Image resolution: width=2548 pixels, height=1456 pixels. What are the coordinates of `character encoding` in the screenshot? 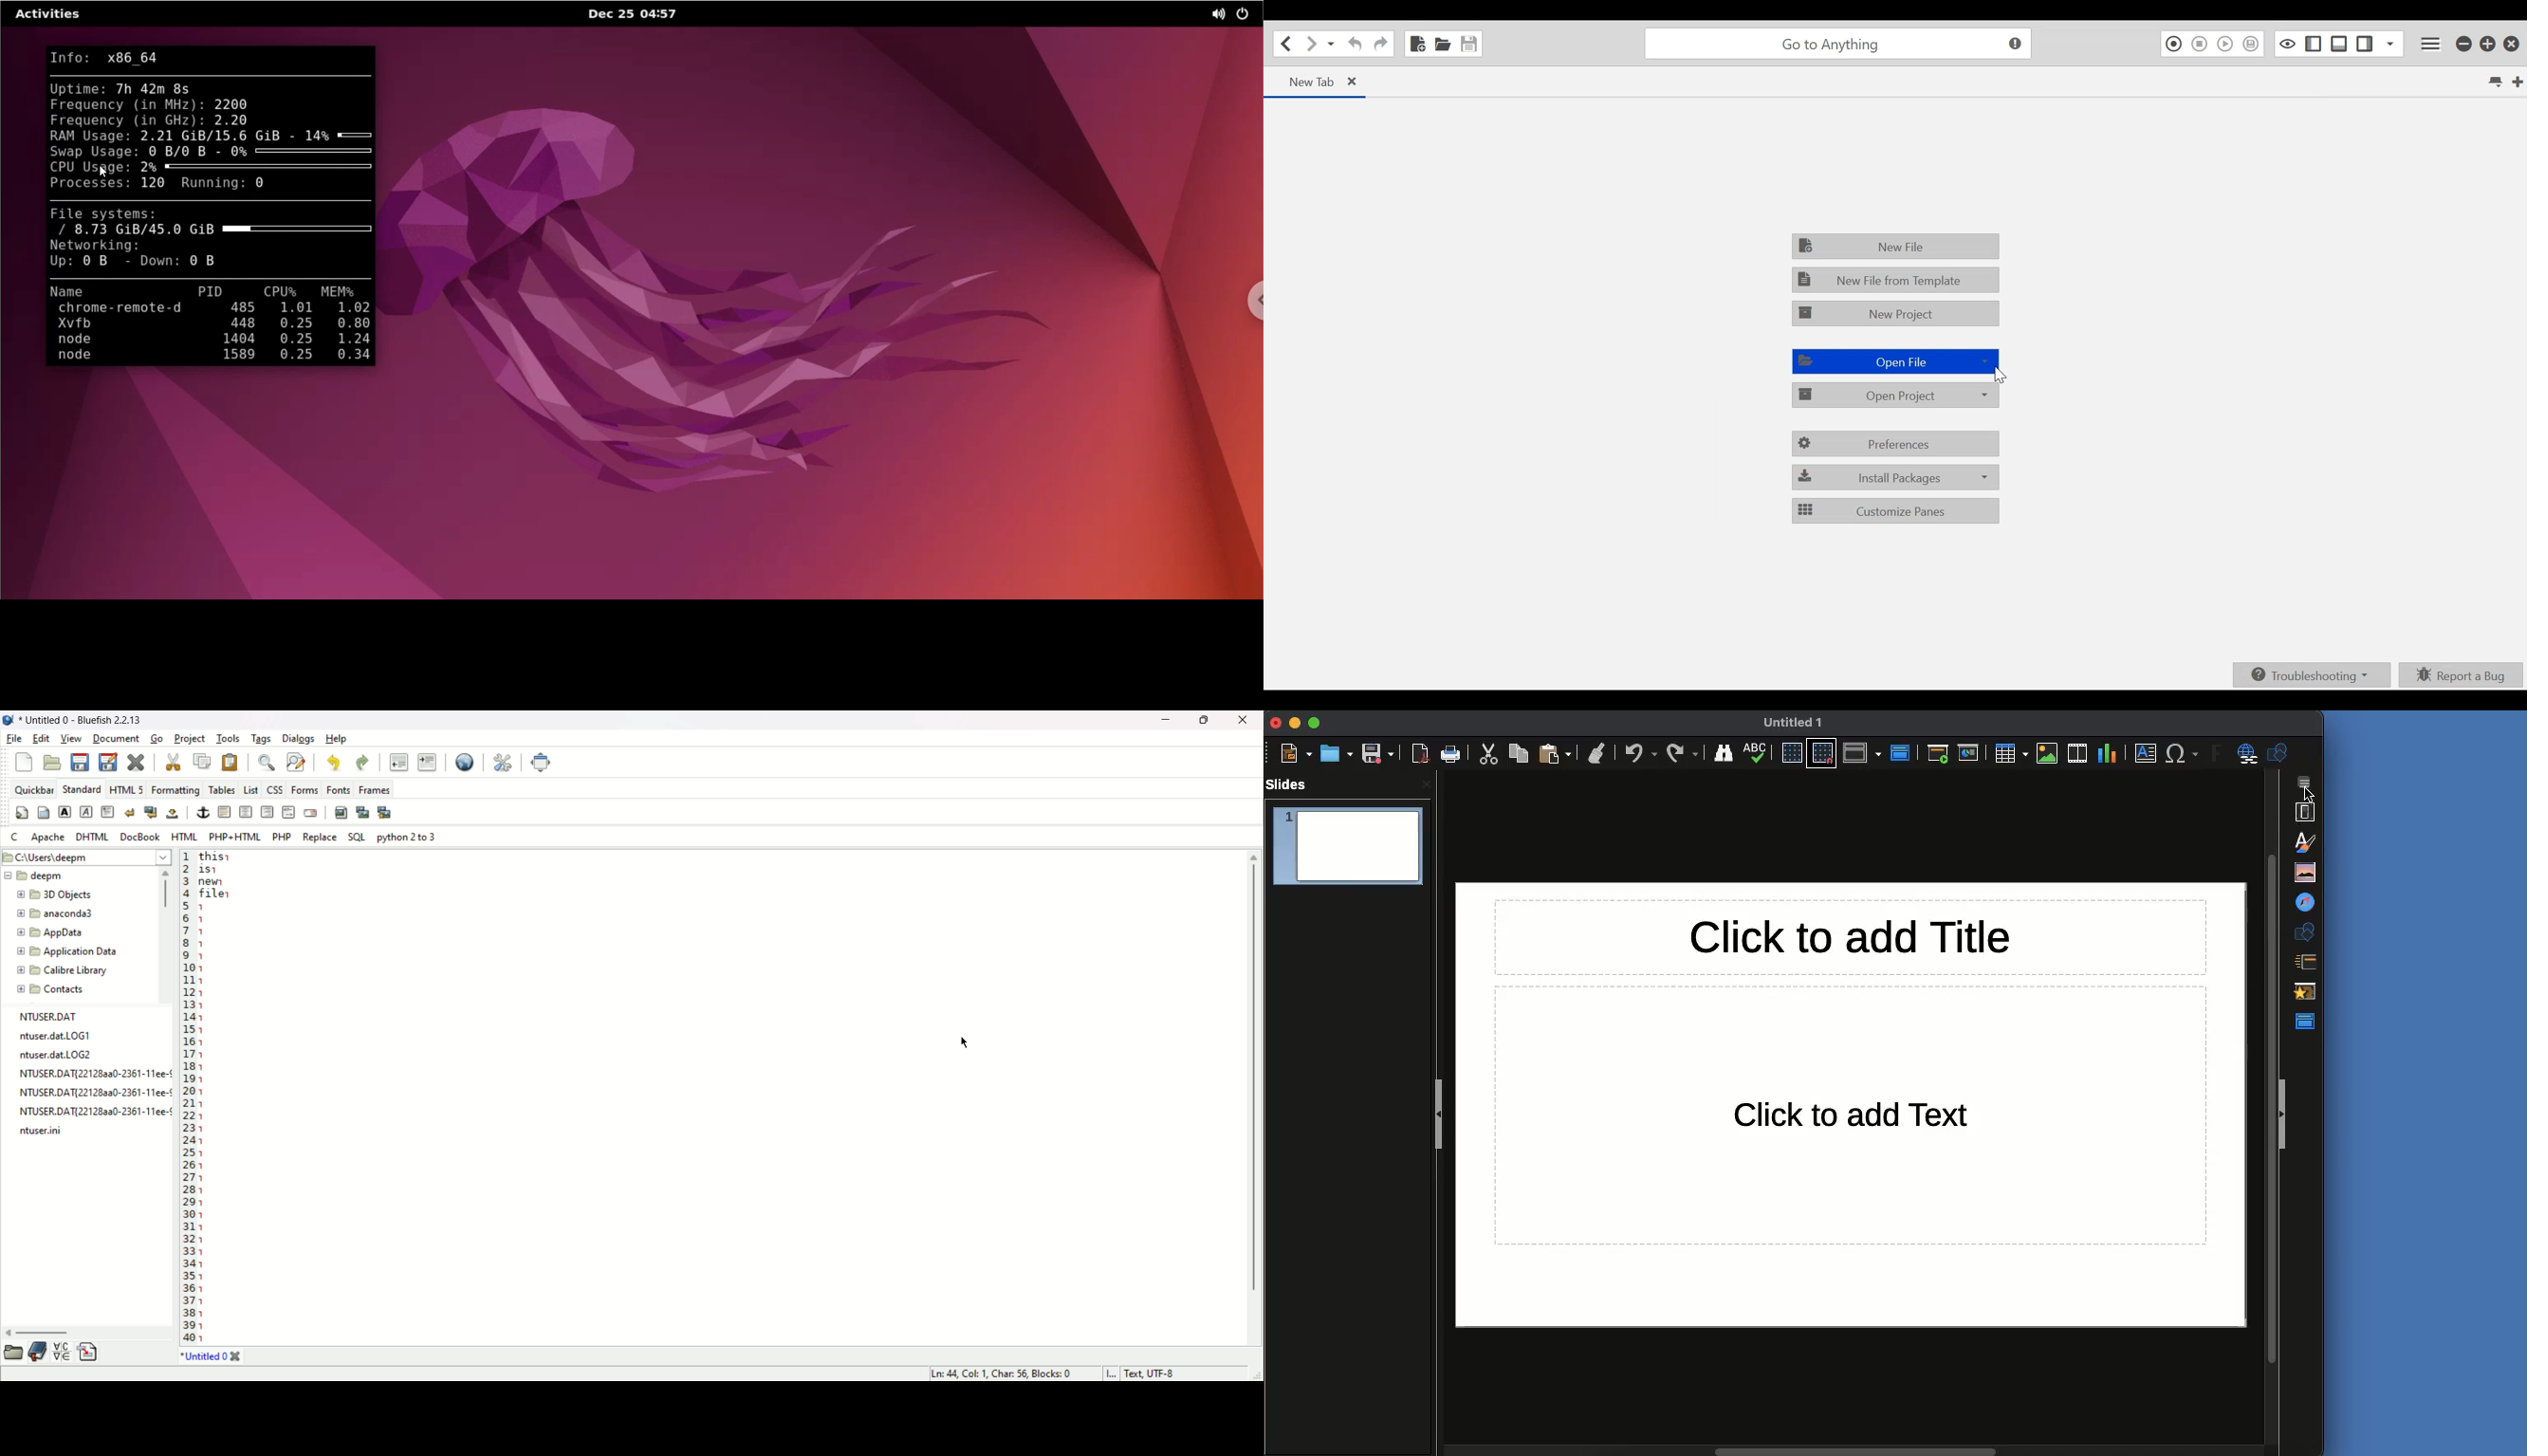 It's located at (1179, 1374).